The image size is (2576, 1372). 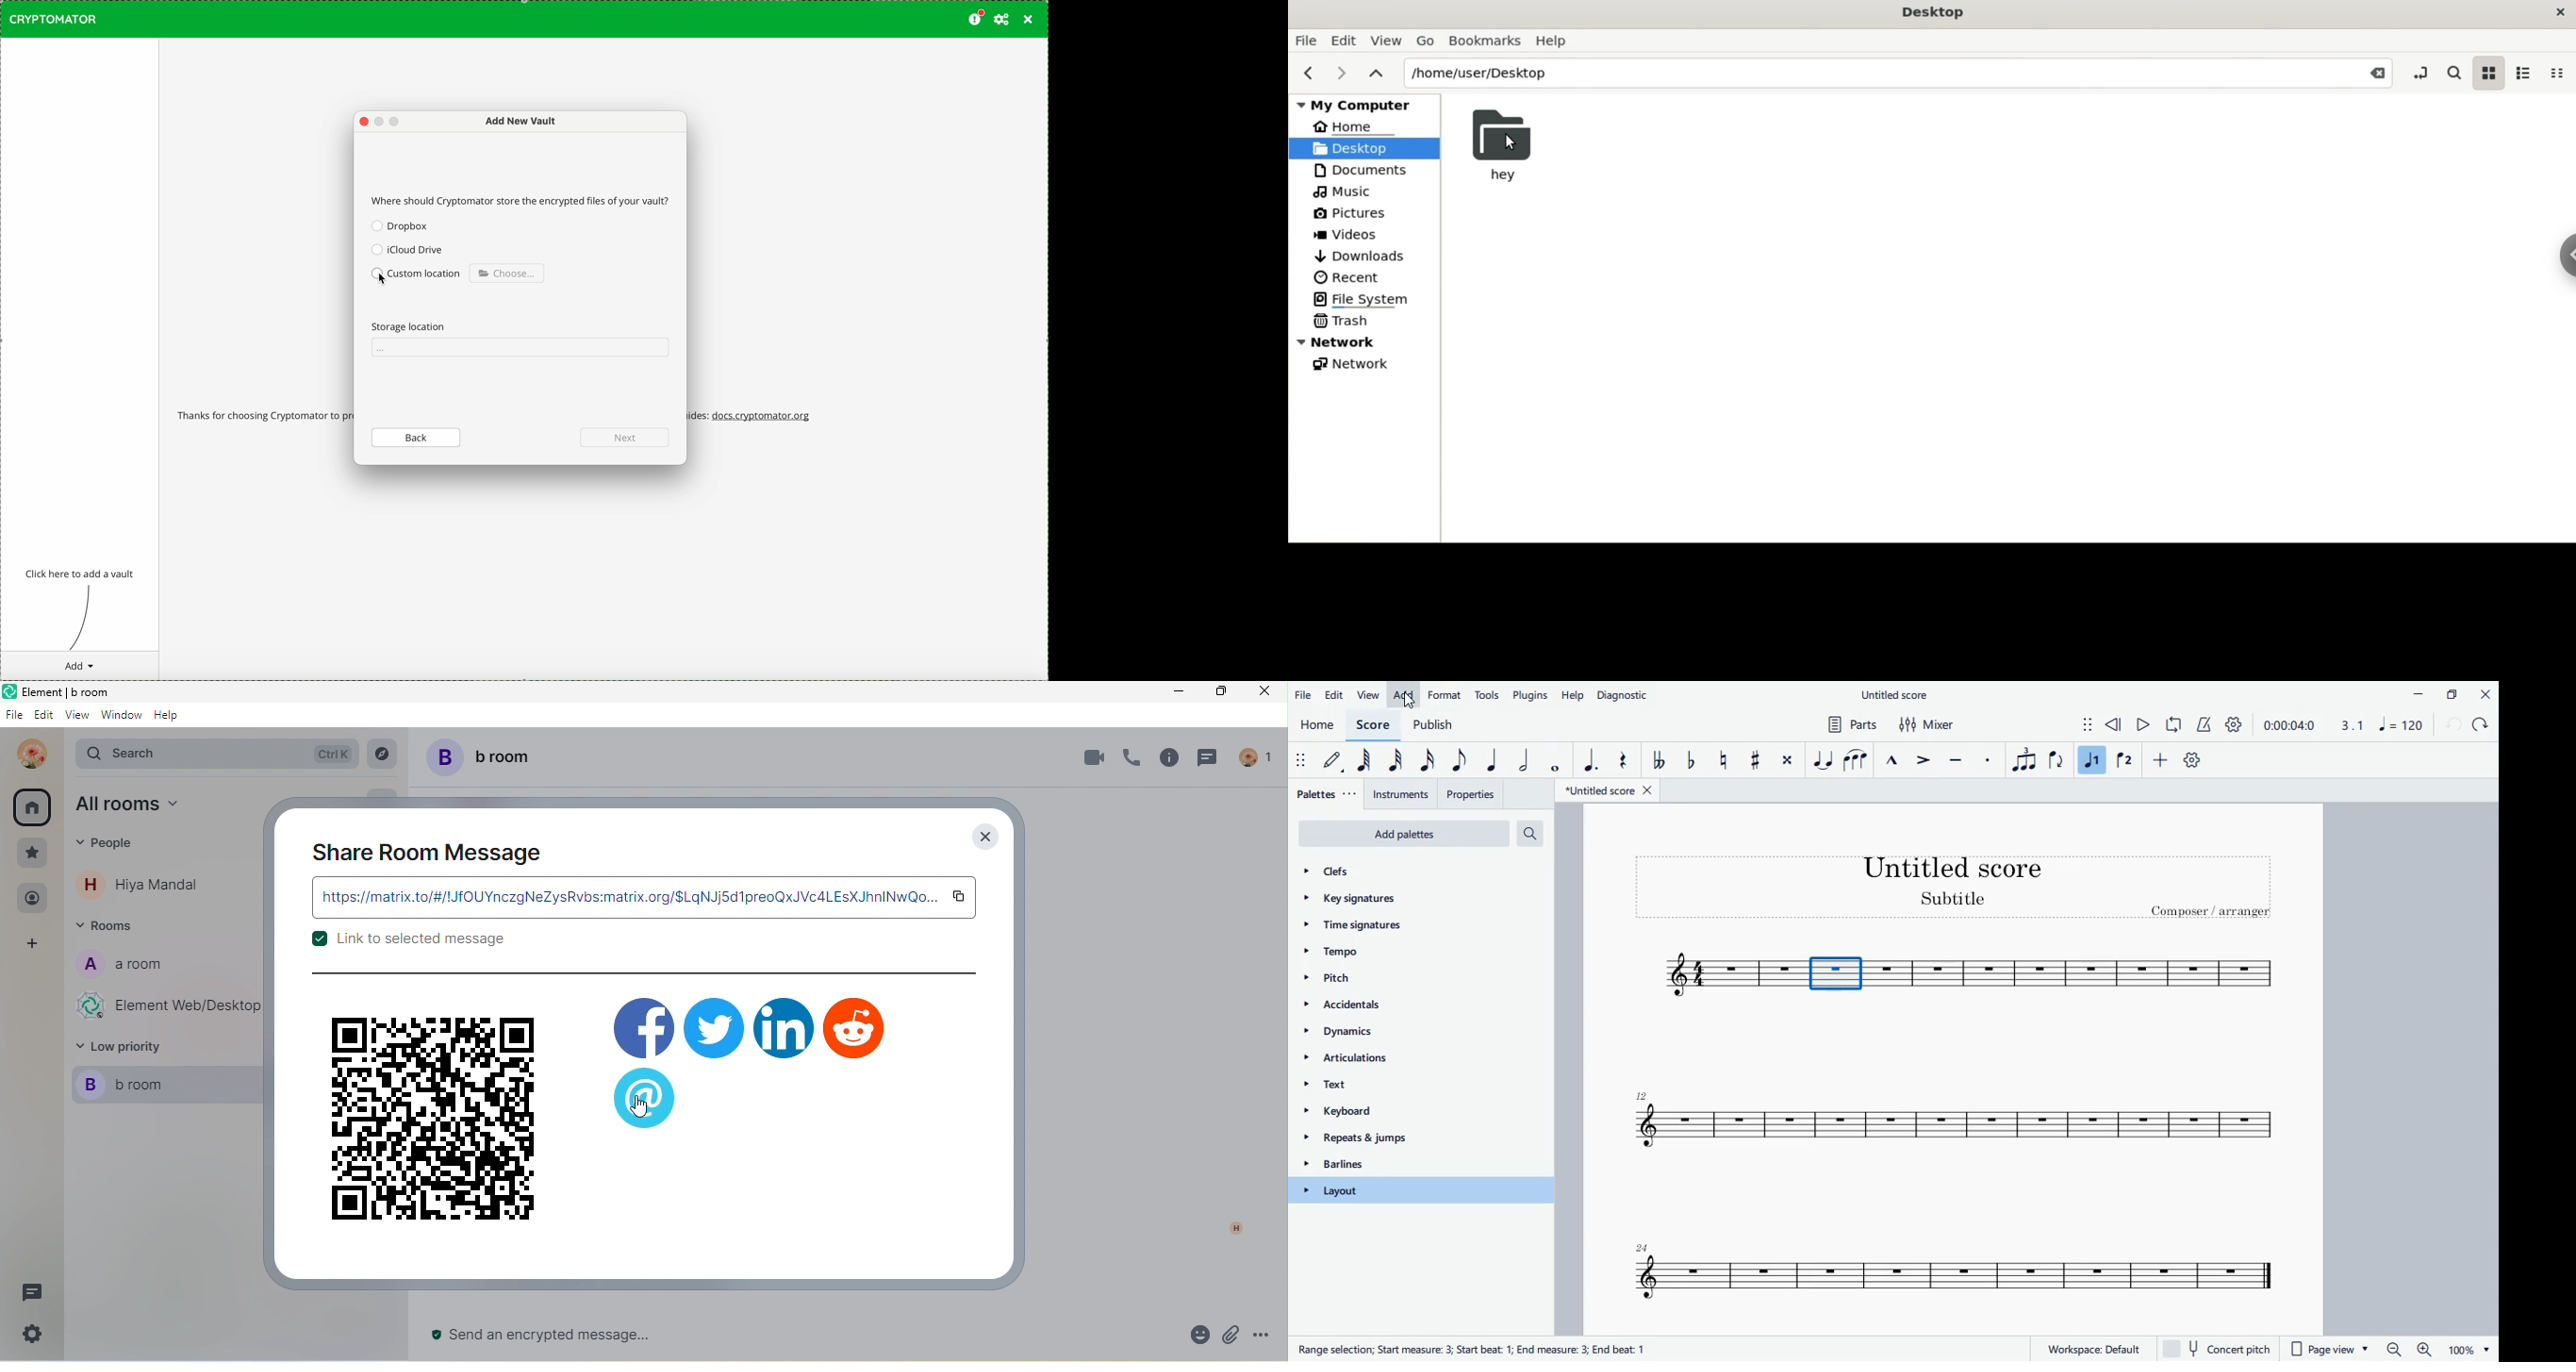 I want to click on b room, so click(x=157, y=1085).